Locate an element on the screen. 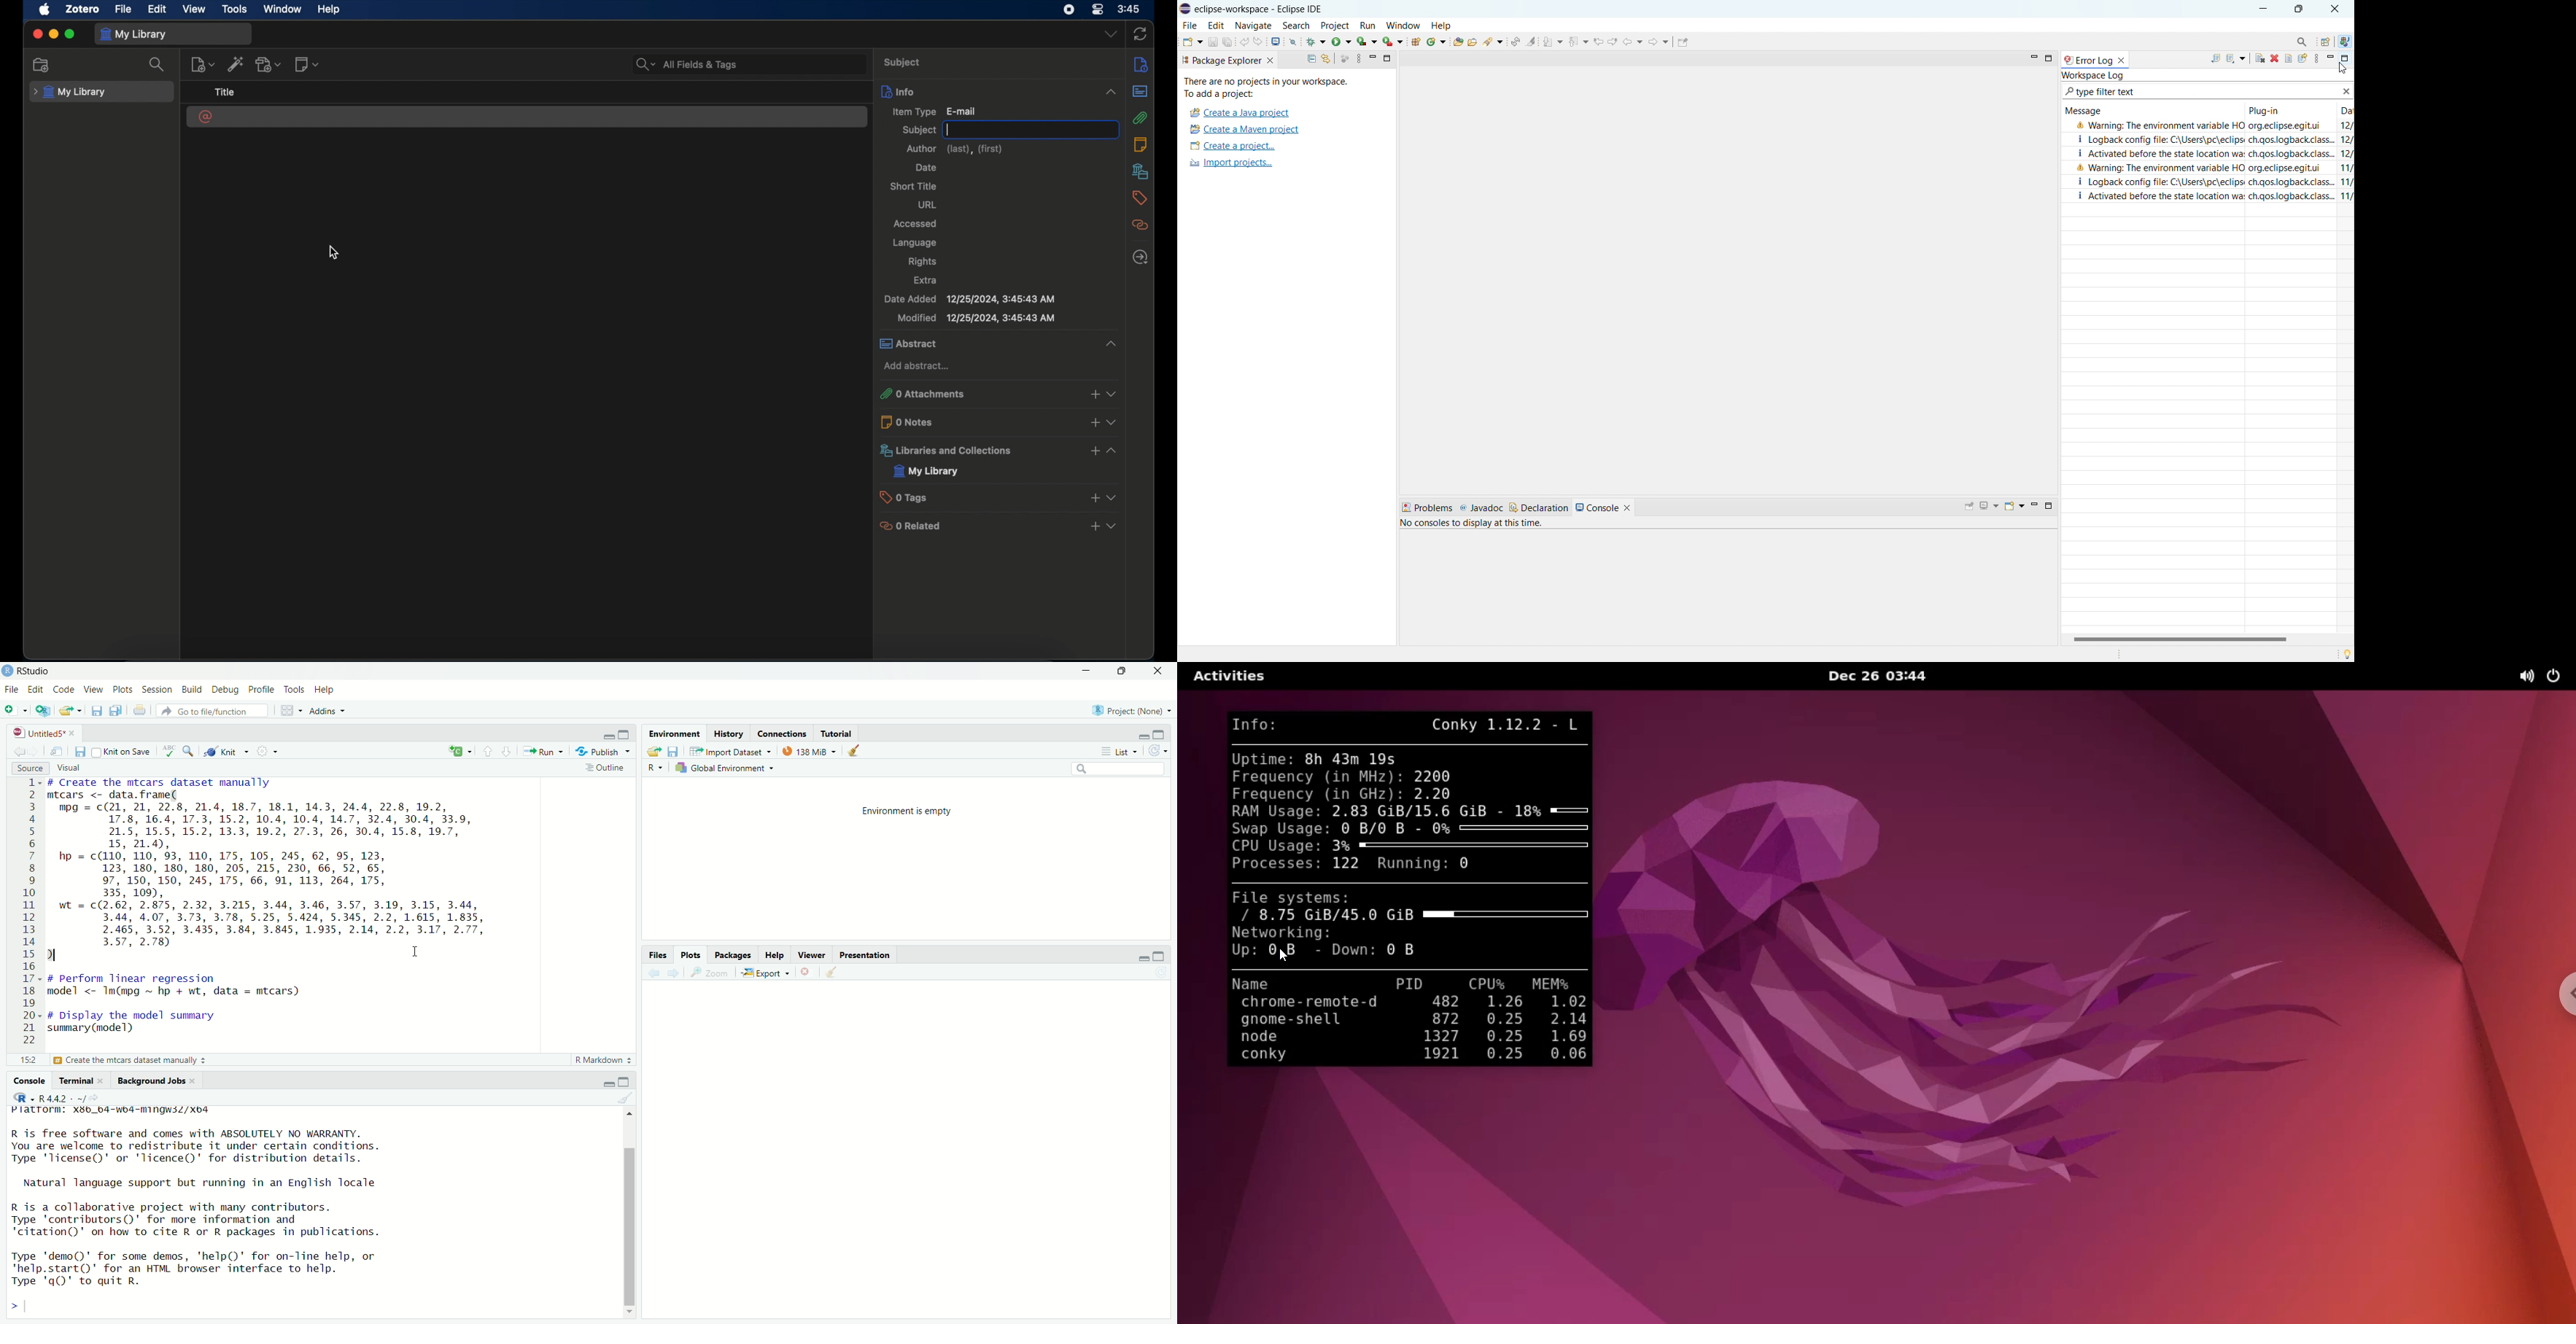 The width and height of the screenshot is (2576, 1344). Packages is located at coordinates (733, 955).